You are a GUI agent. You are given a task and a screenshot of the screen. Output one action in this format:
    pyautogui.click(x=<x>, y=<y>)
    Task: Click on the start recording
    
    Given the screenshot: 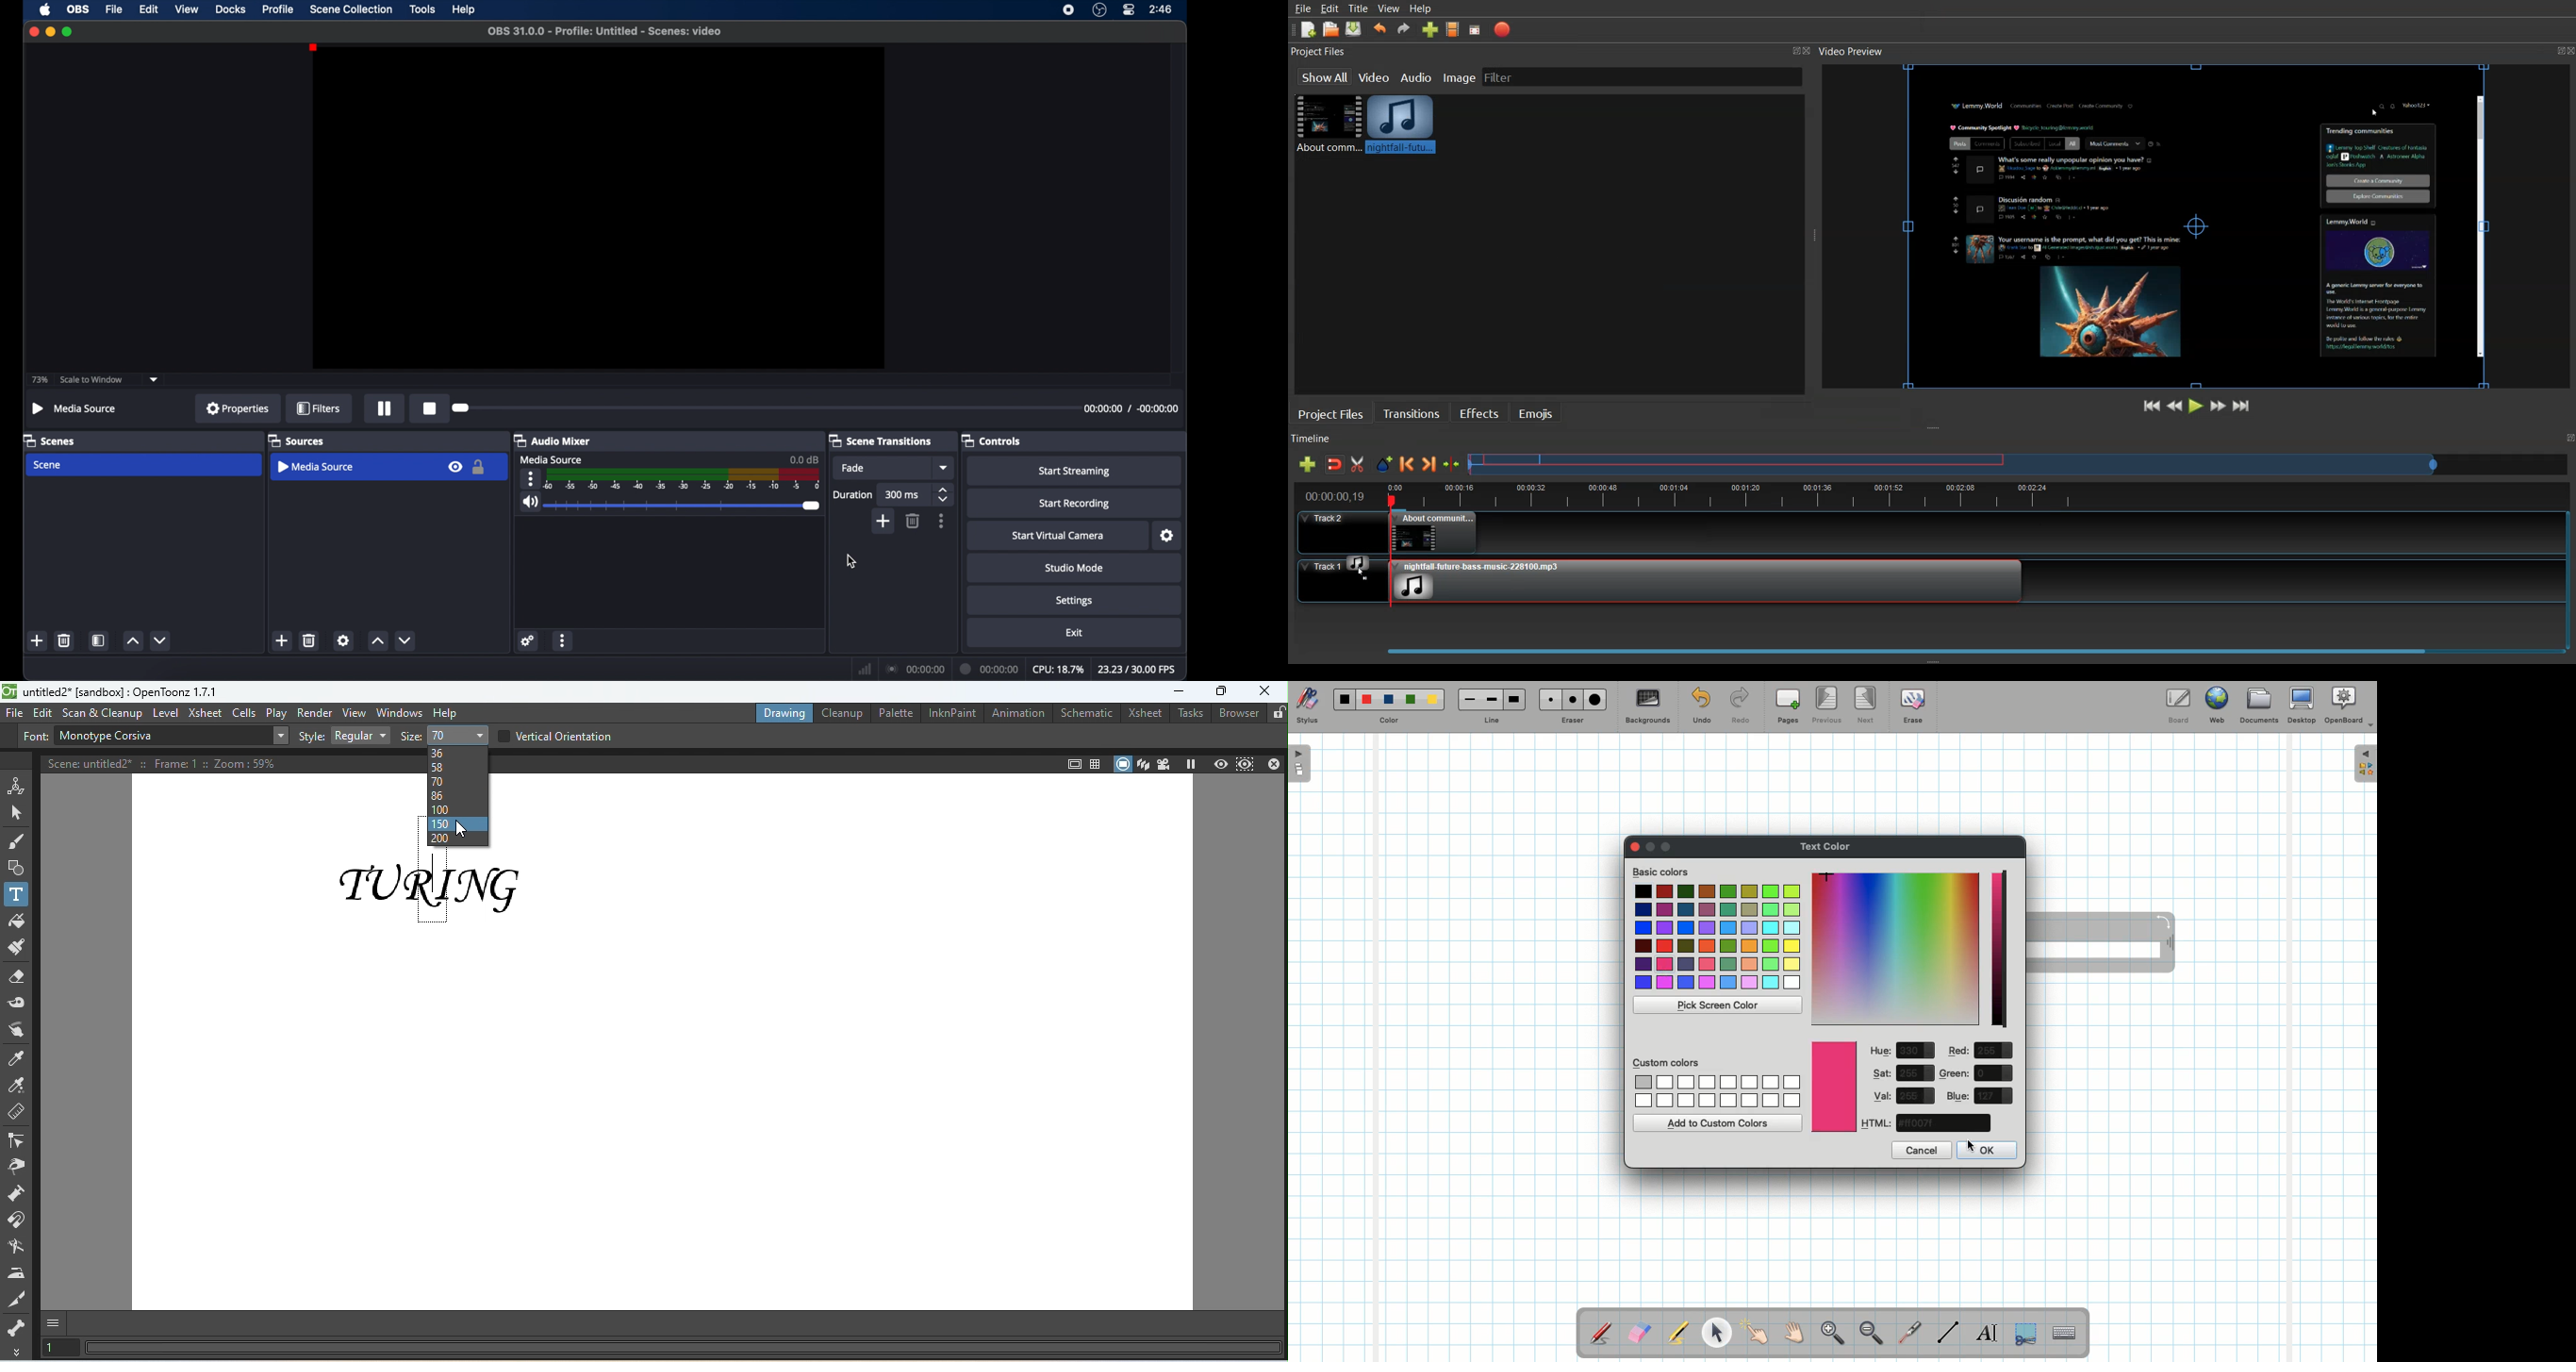 What is the action you would take?
    pyautogui.click(x=1075, y=504)
    